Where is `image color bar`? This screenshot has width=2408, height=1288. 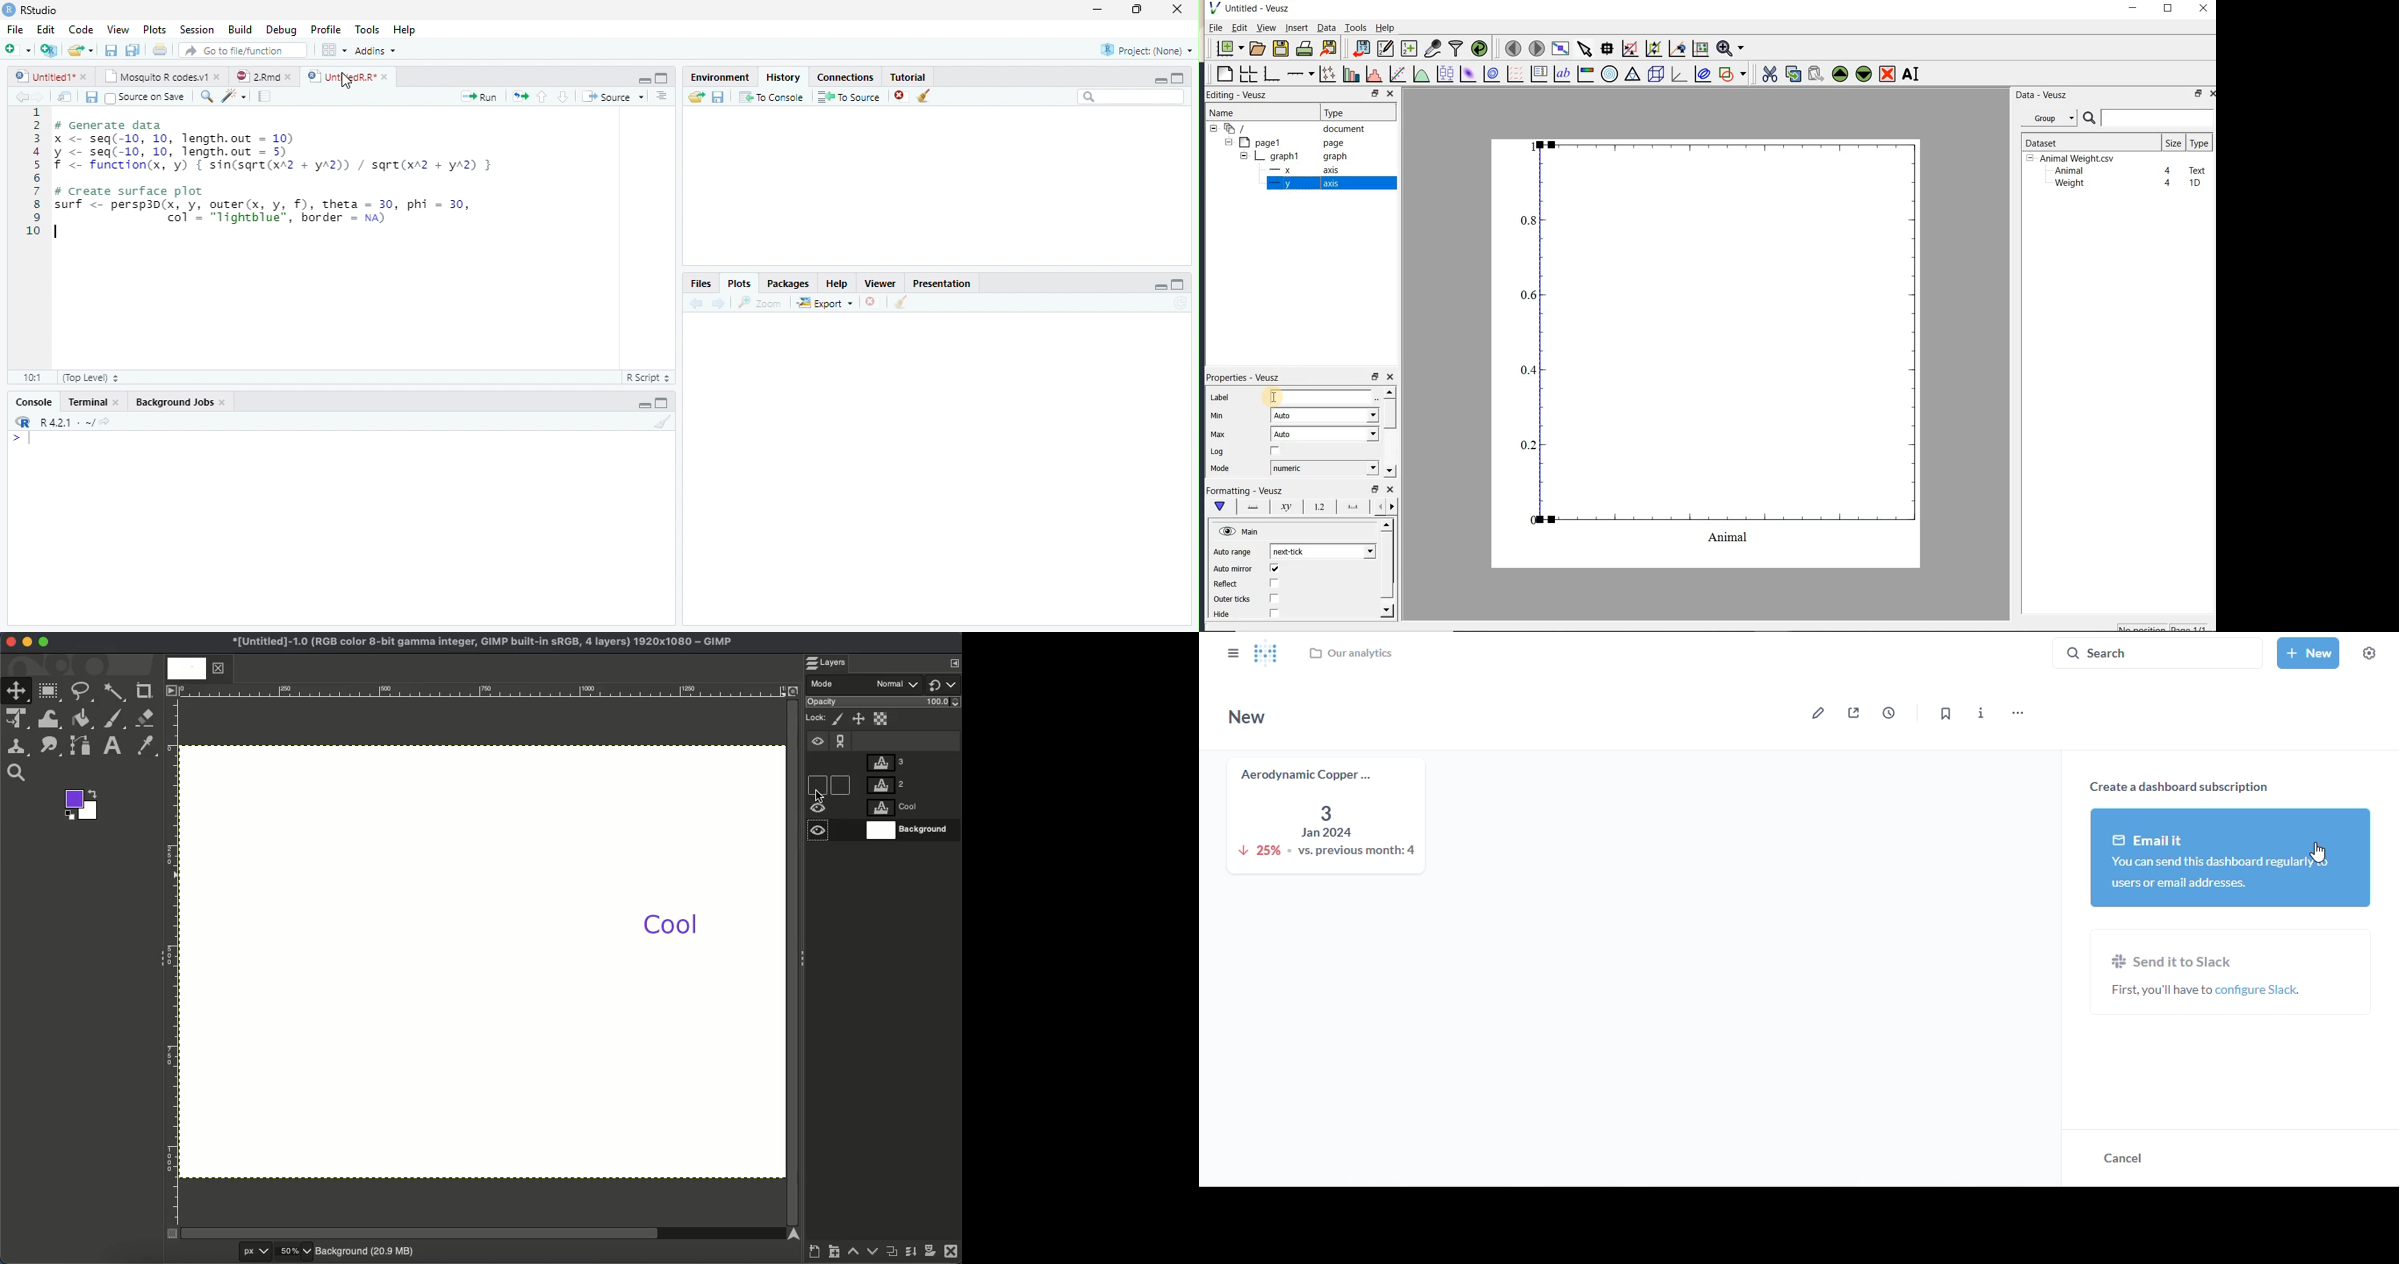
image color bar is located at coordinates (1585, 74).